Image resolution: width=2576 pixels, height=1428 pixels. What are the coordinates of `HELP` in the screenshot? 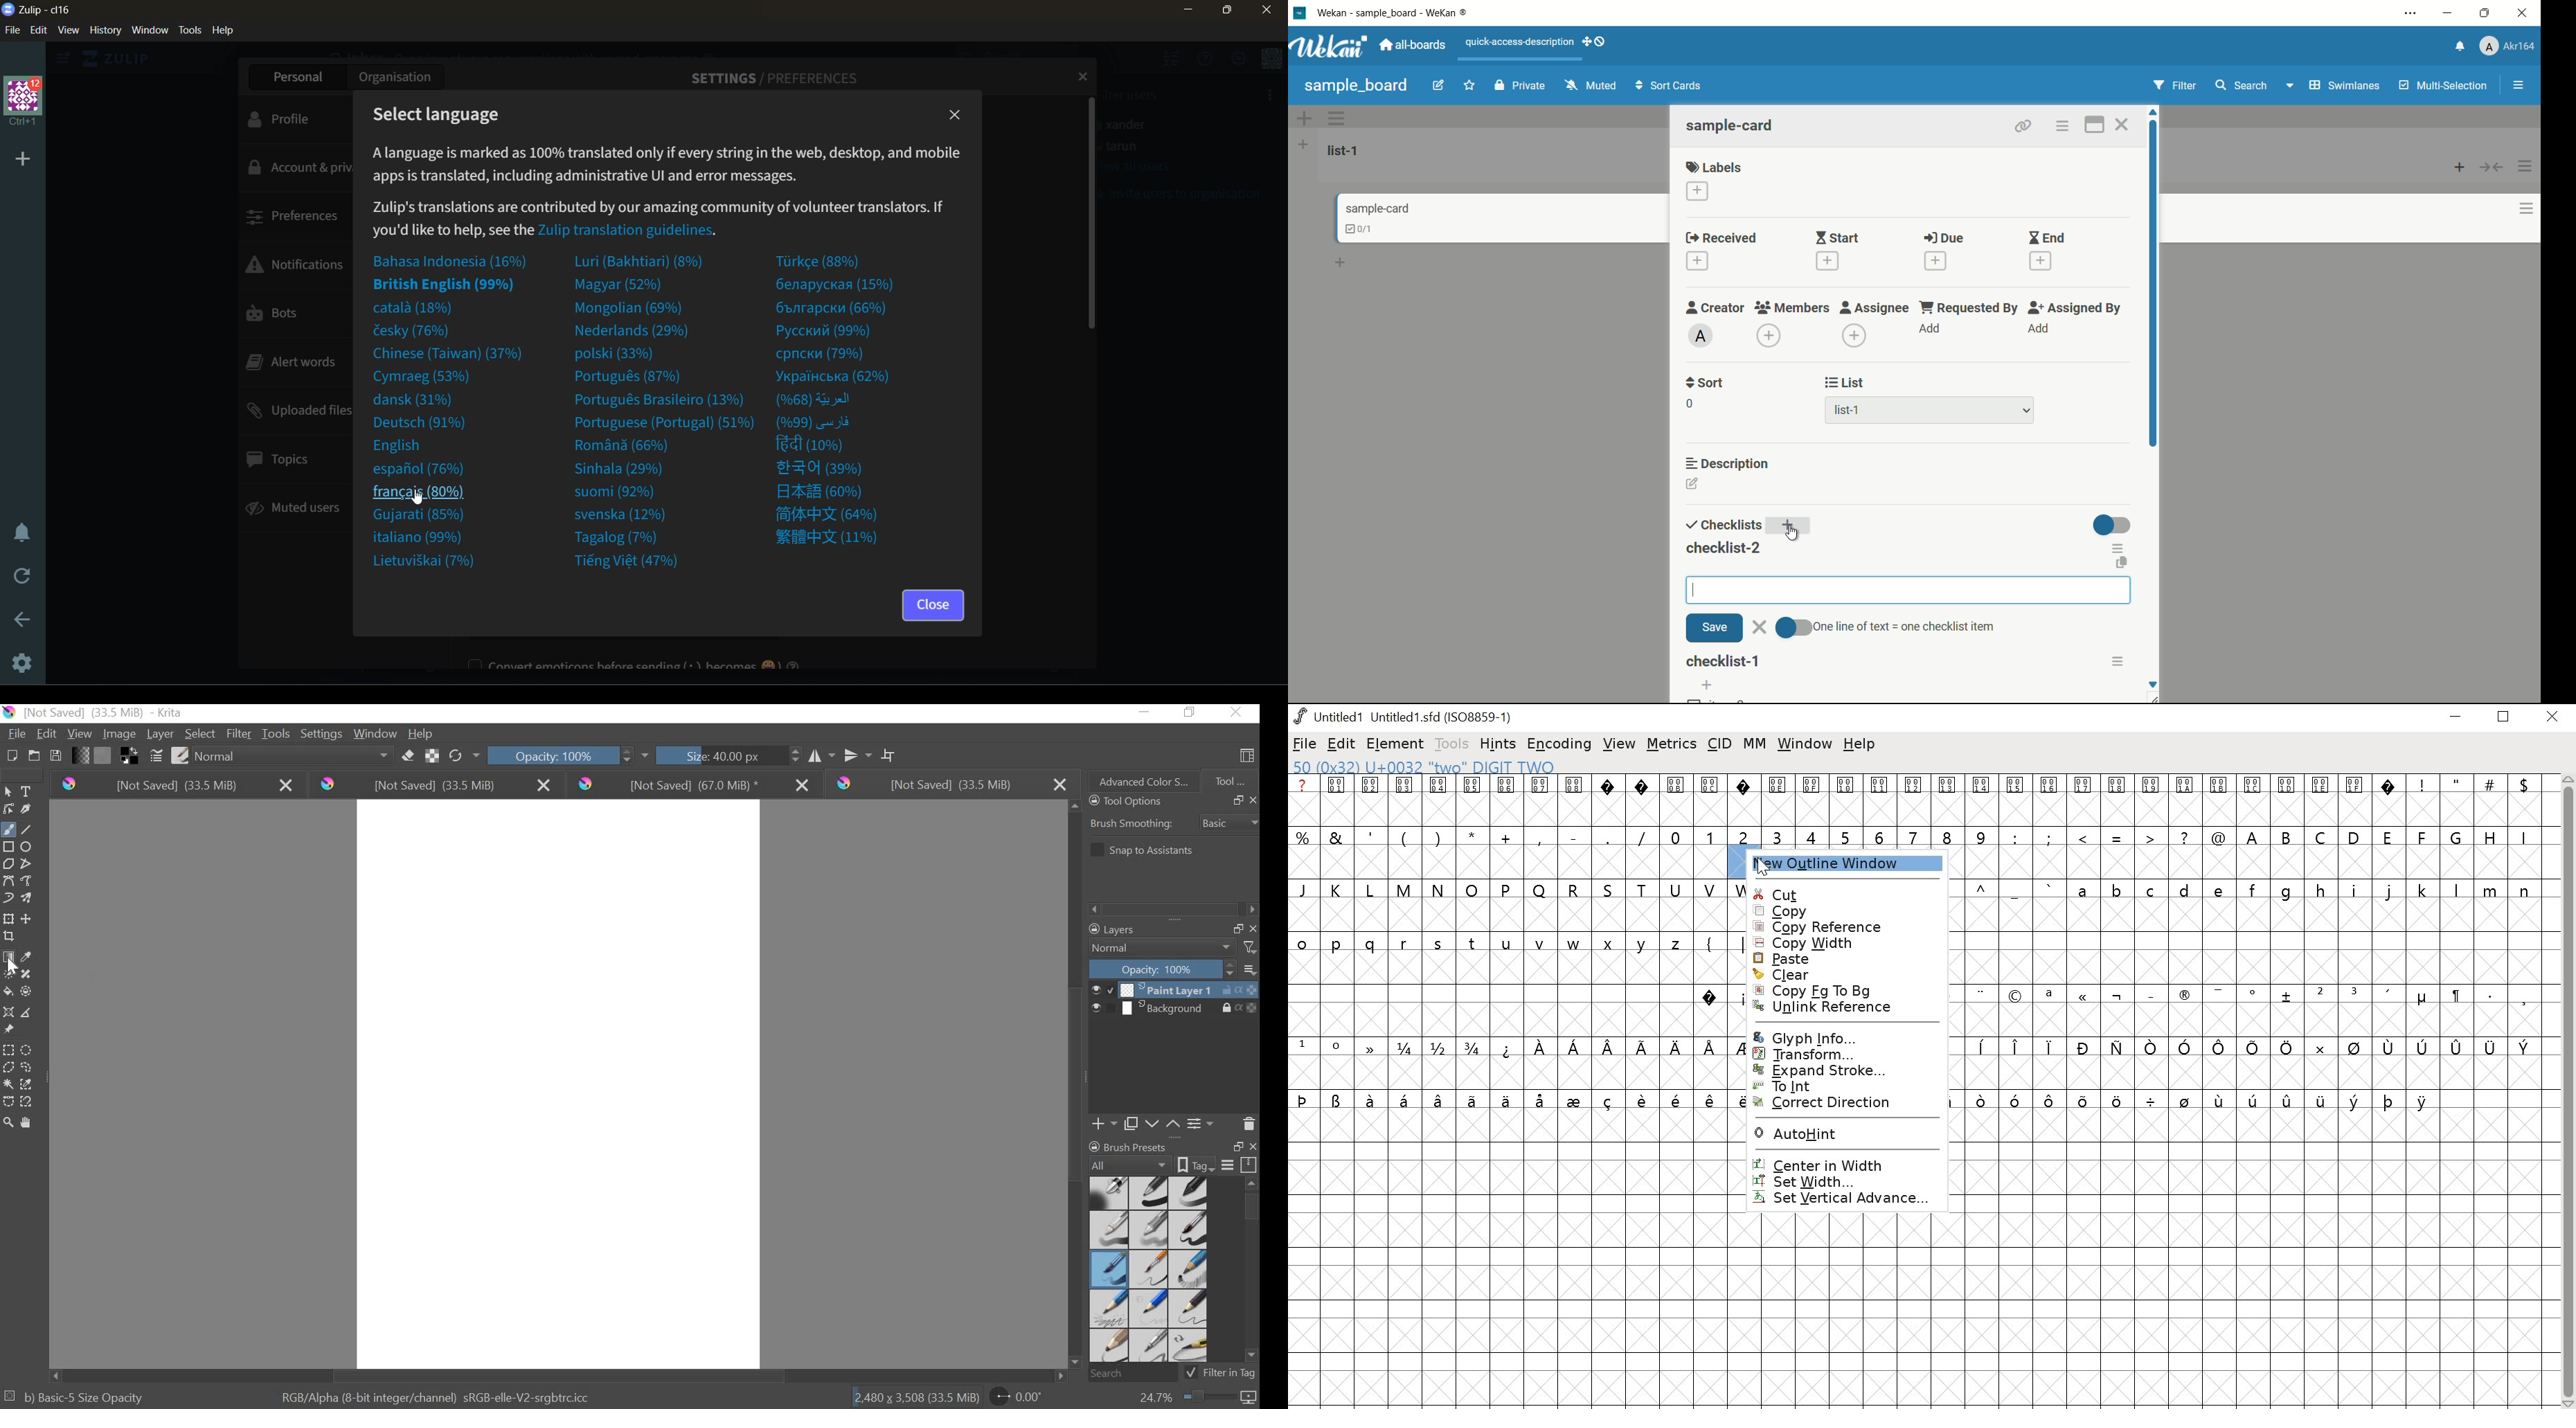 It's located at (421, 734).